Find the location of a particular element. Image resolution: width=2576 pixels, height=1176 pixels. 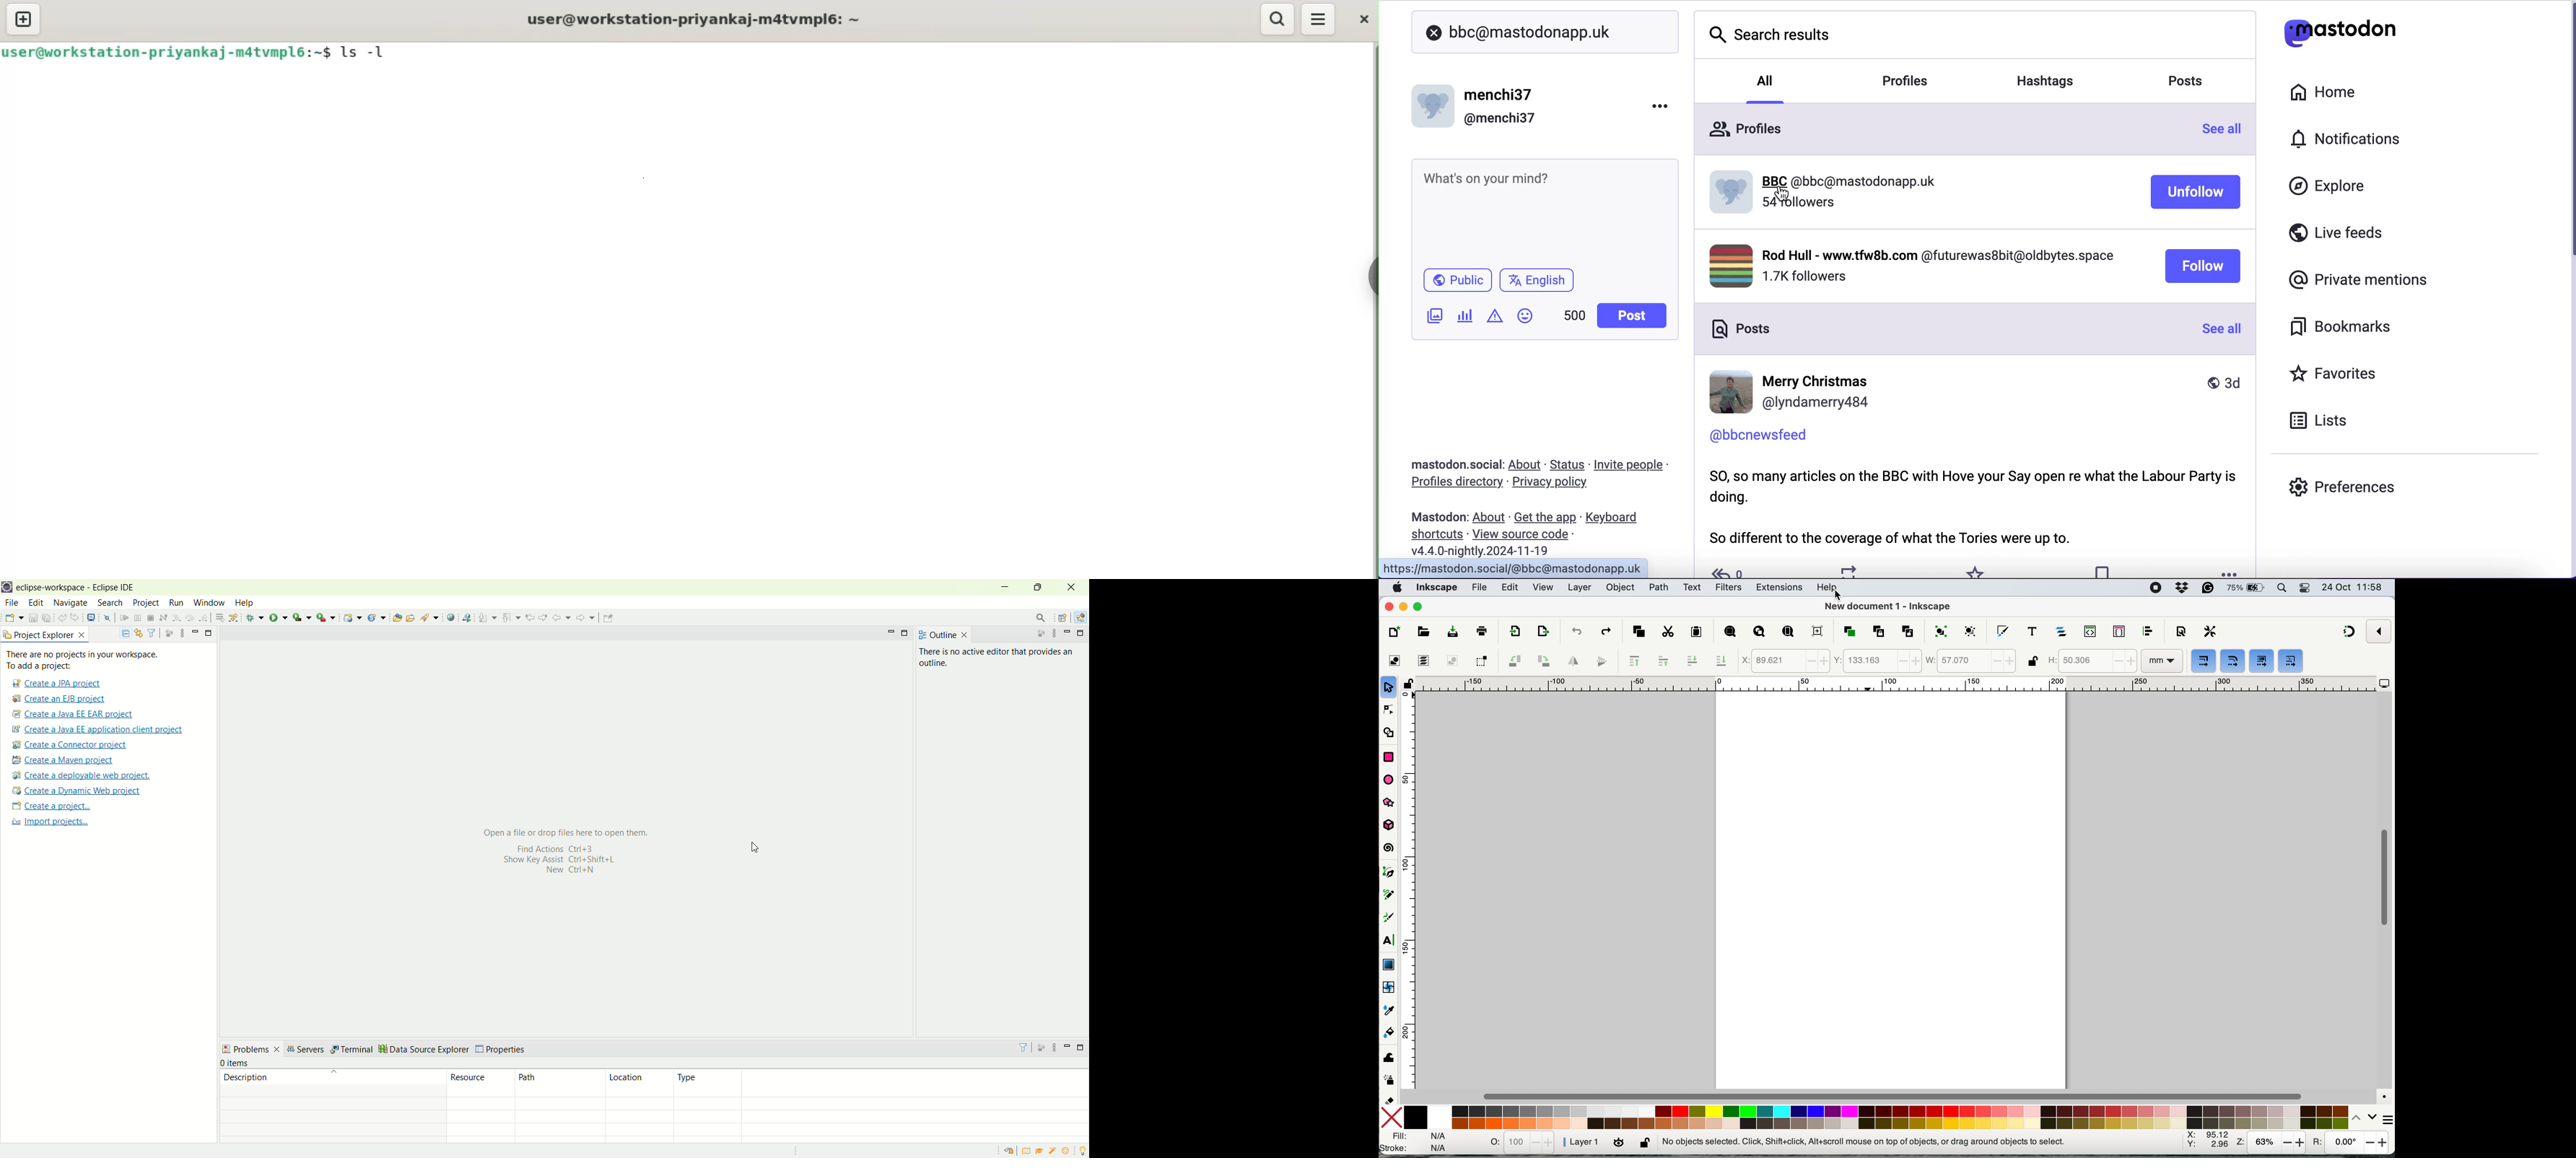

view source code is located at coordinates (1524, 535).